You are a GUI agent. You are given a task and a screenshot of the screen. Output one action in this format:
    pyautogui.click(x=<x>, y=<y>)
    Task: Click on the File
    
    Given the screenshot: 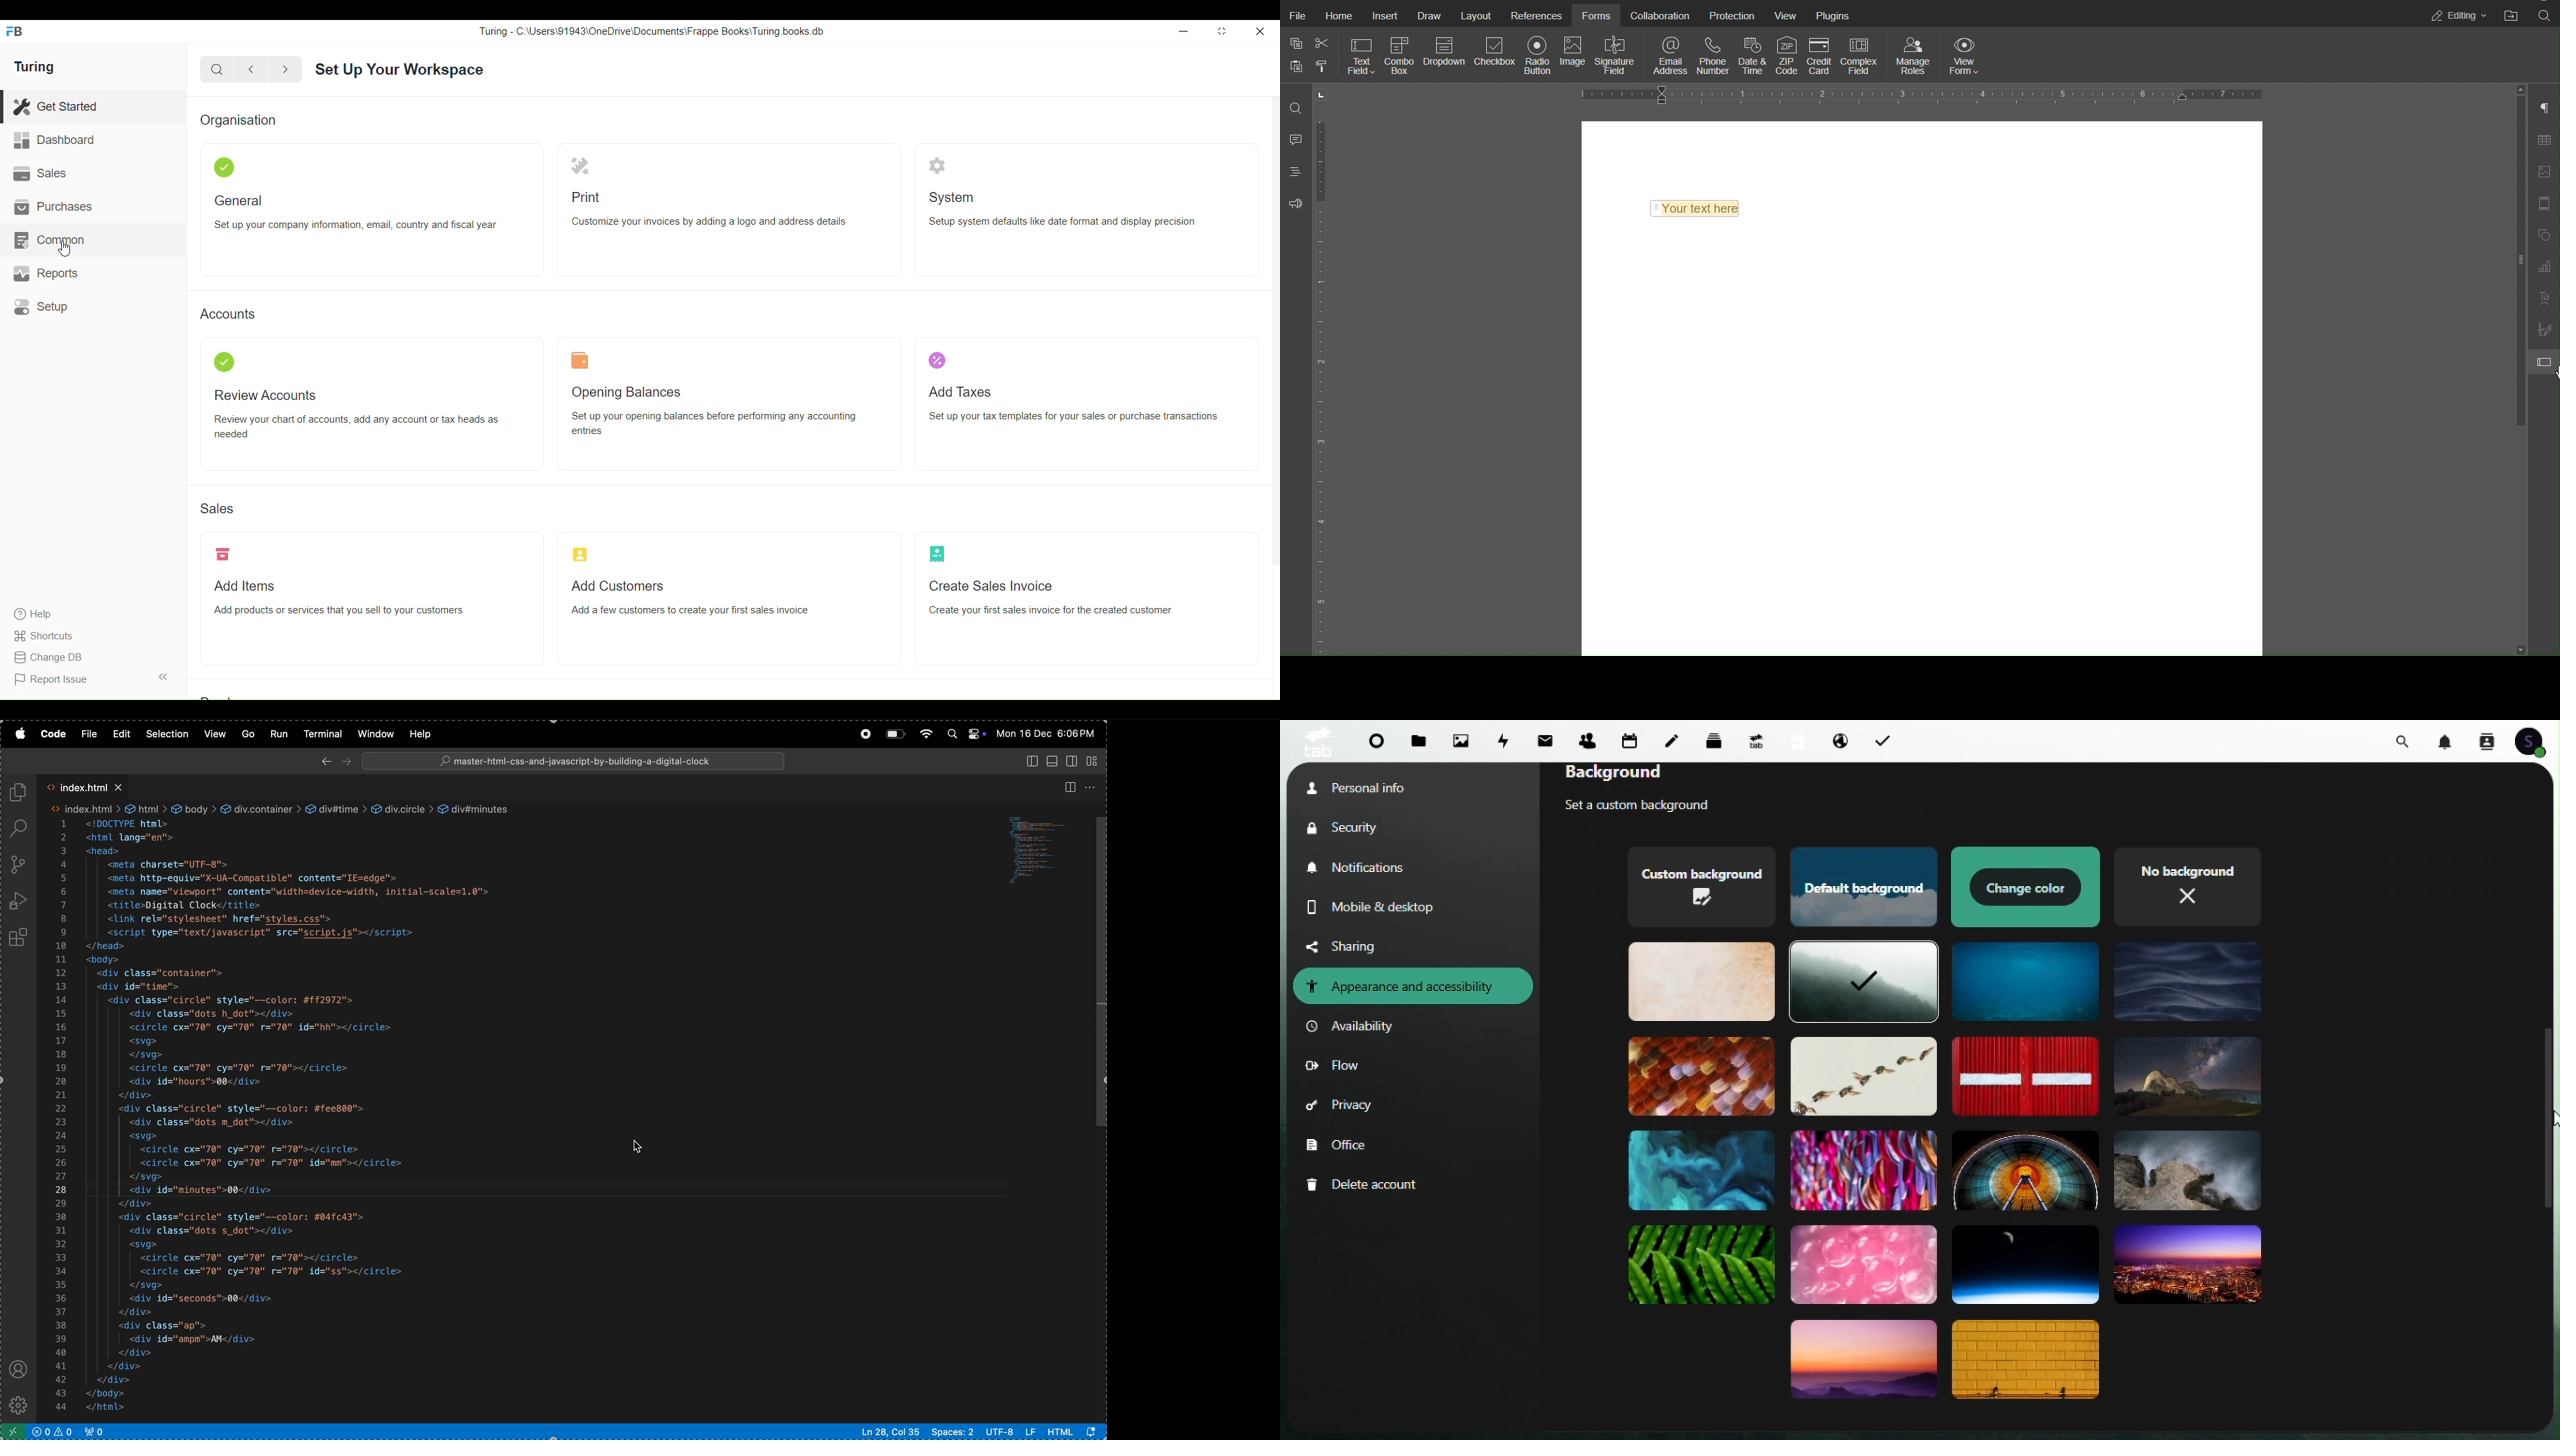 What is the action you would take?
    pyautogui.click(x=1297, y=17)
    